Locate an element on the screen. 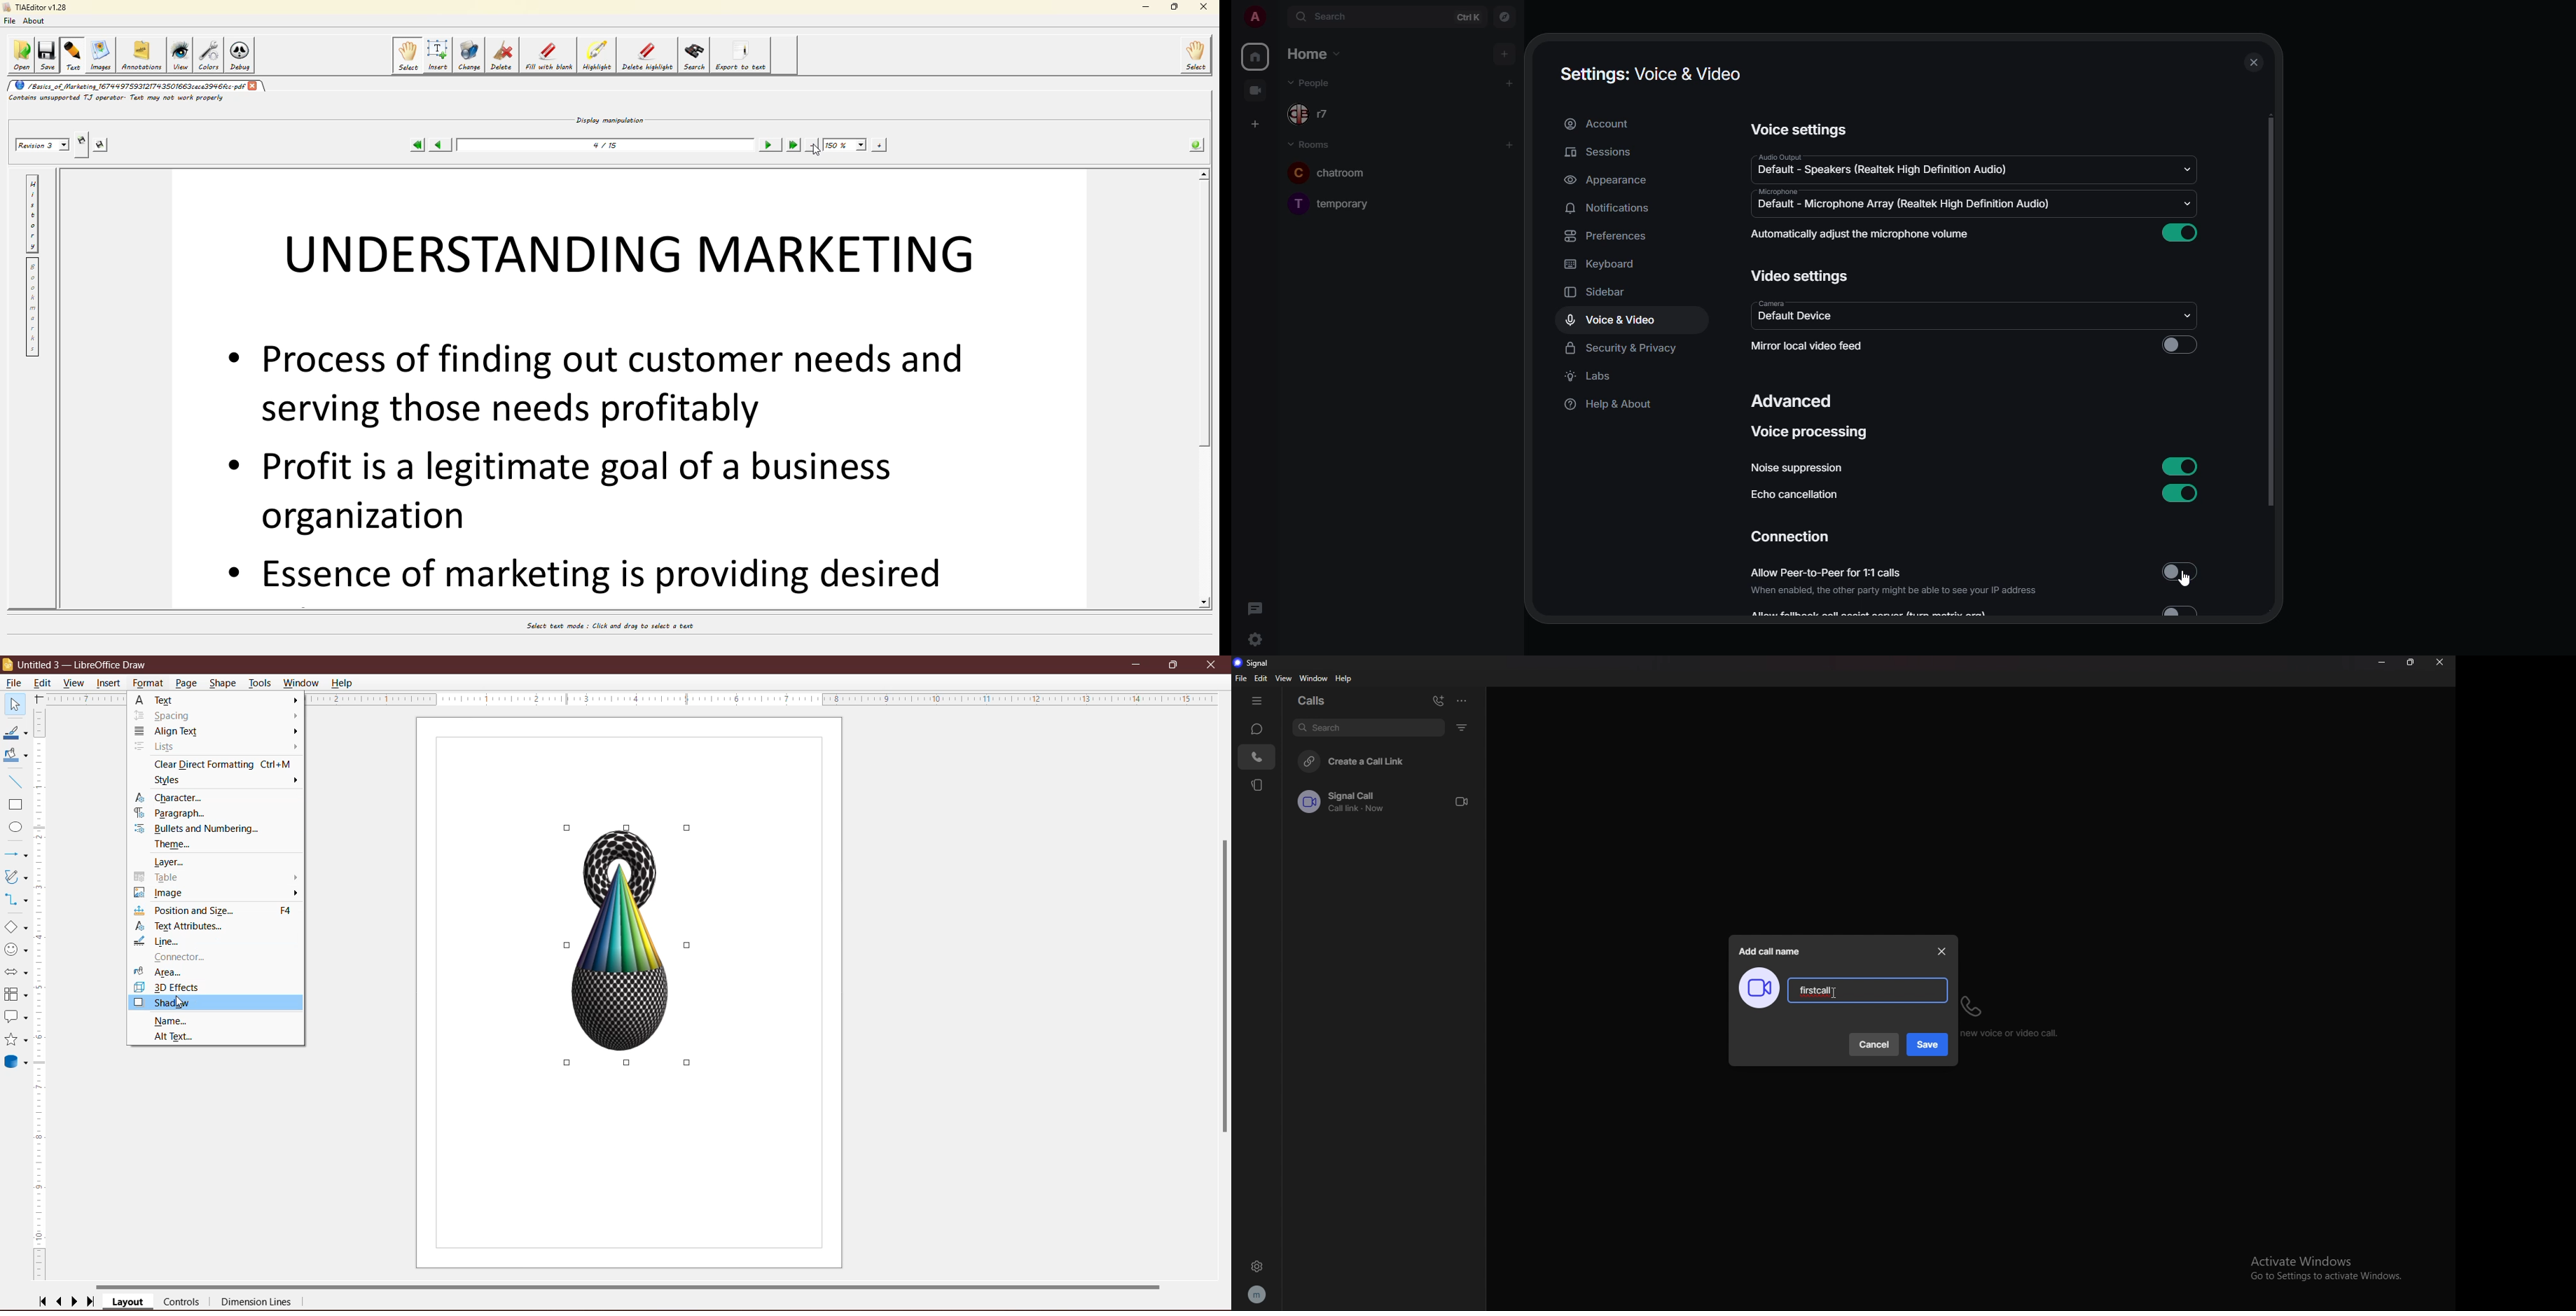 This screenshot has width=2576, height=1316. Controls is located at coordinates (182, 1302).